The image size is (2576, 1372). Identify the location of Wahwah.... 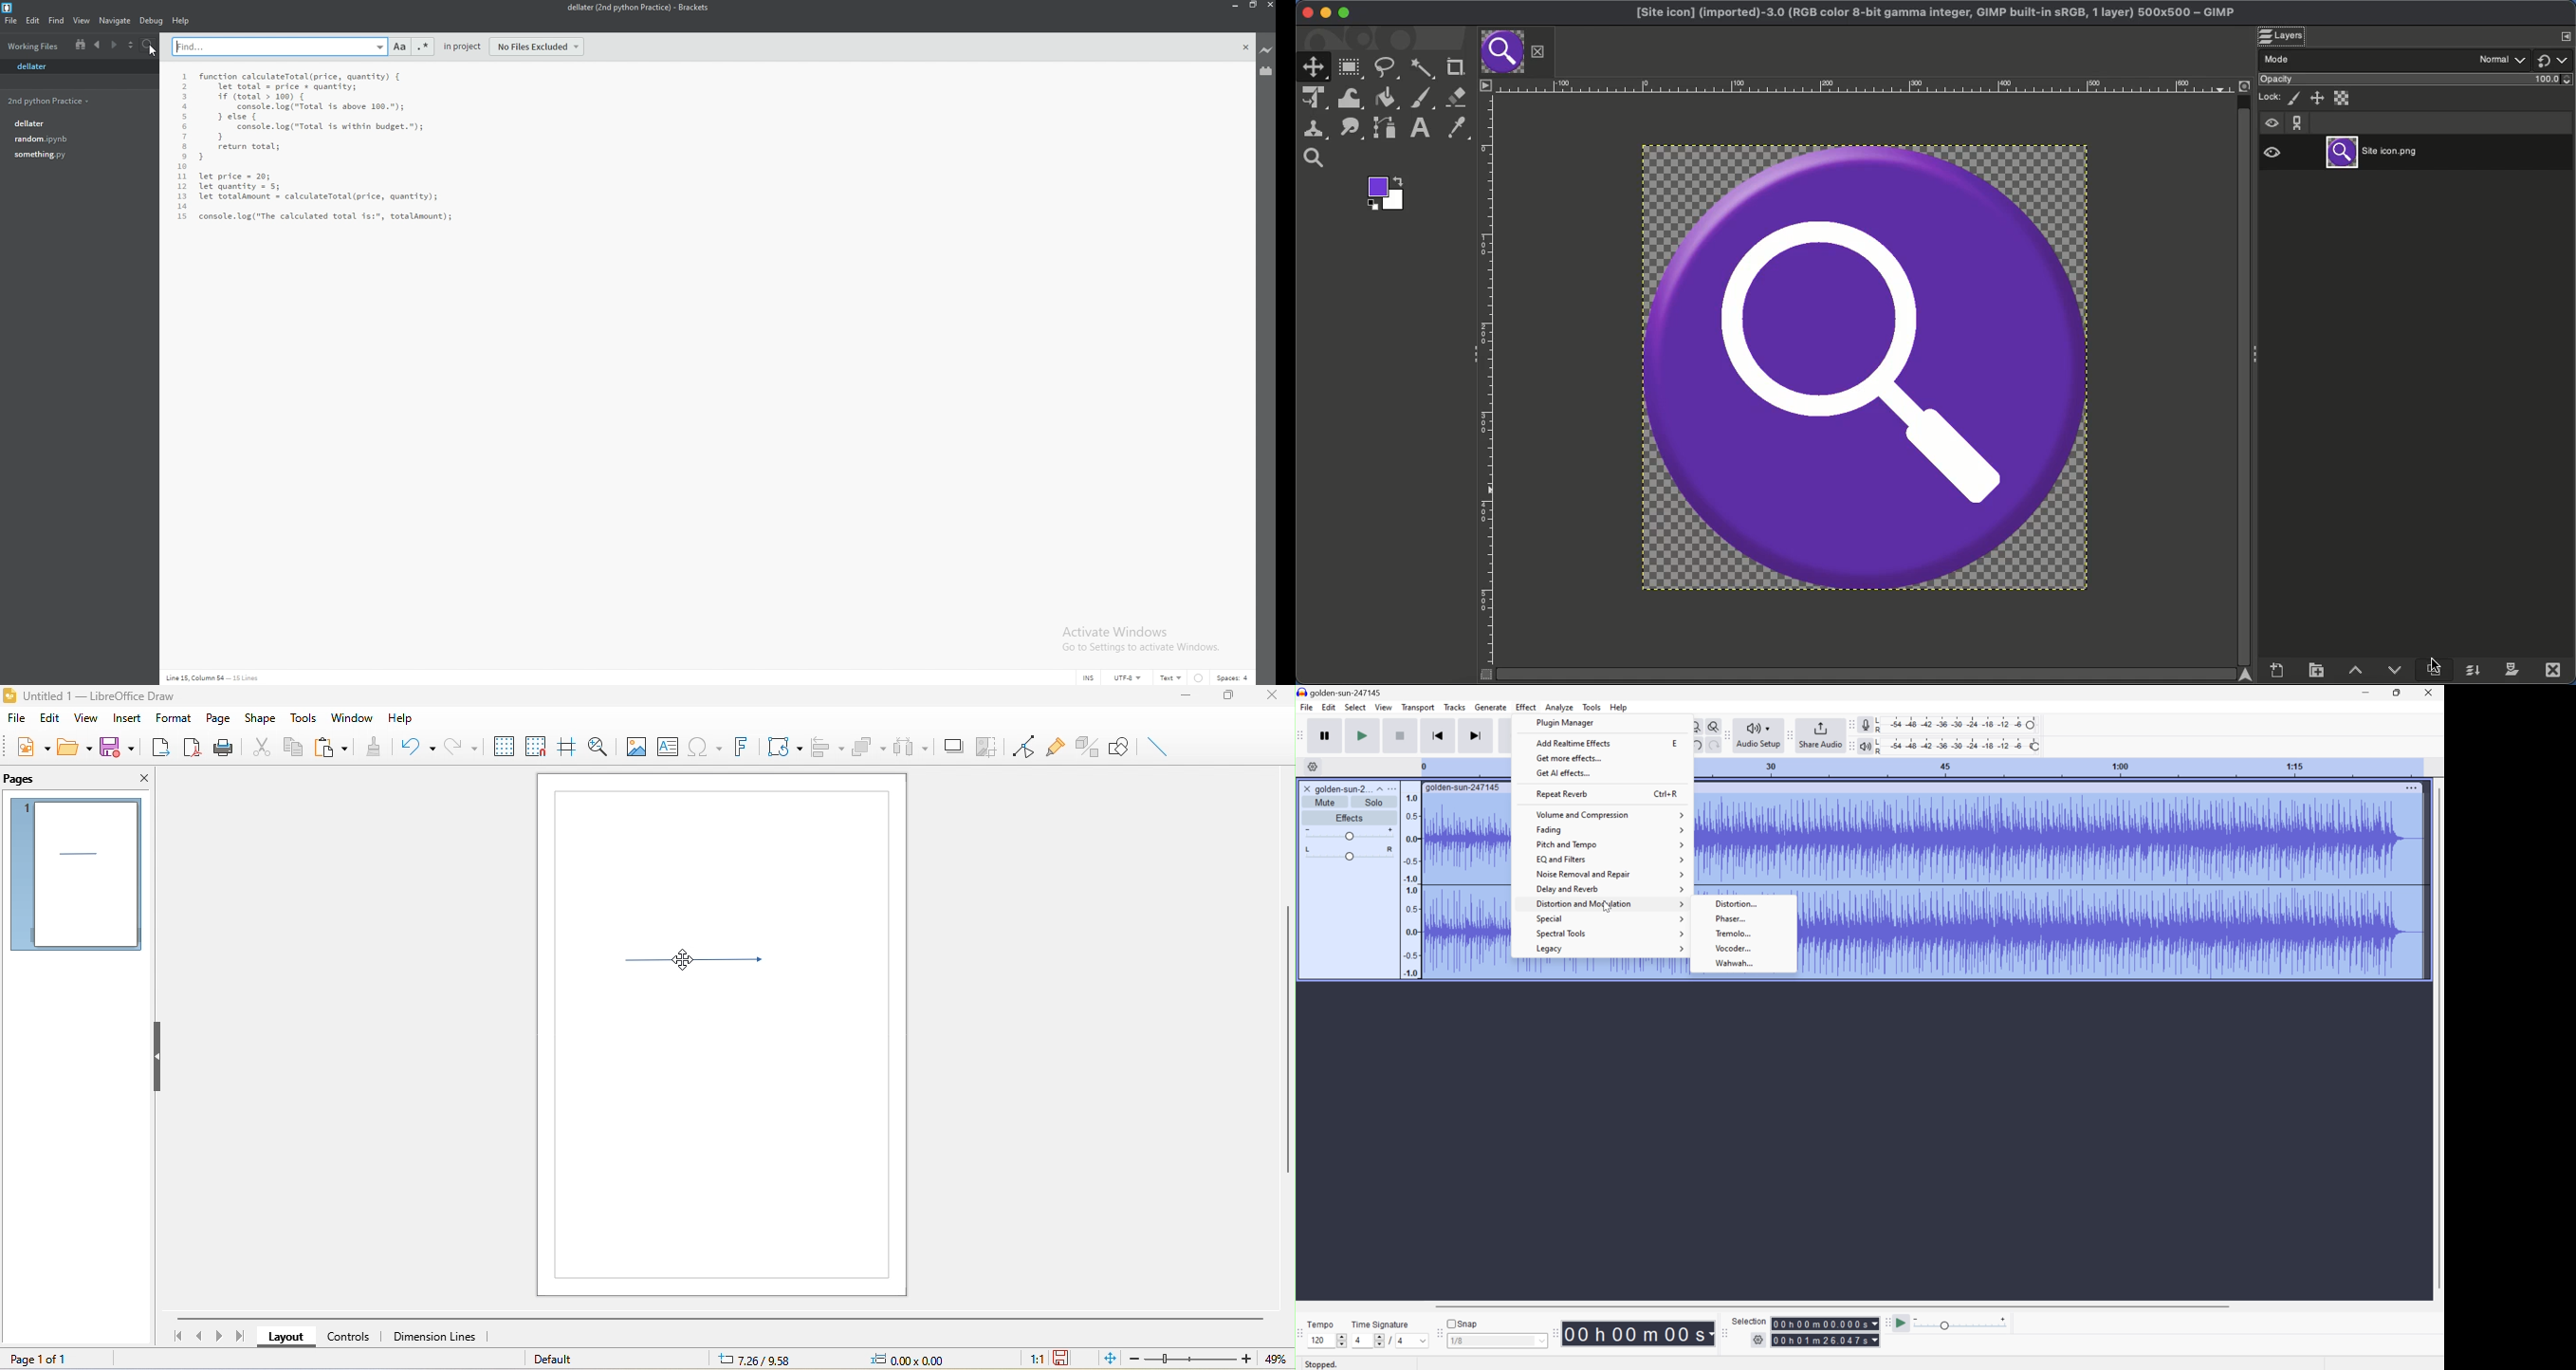
(1745, 963).